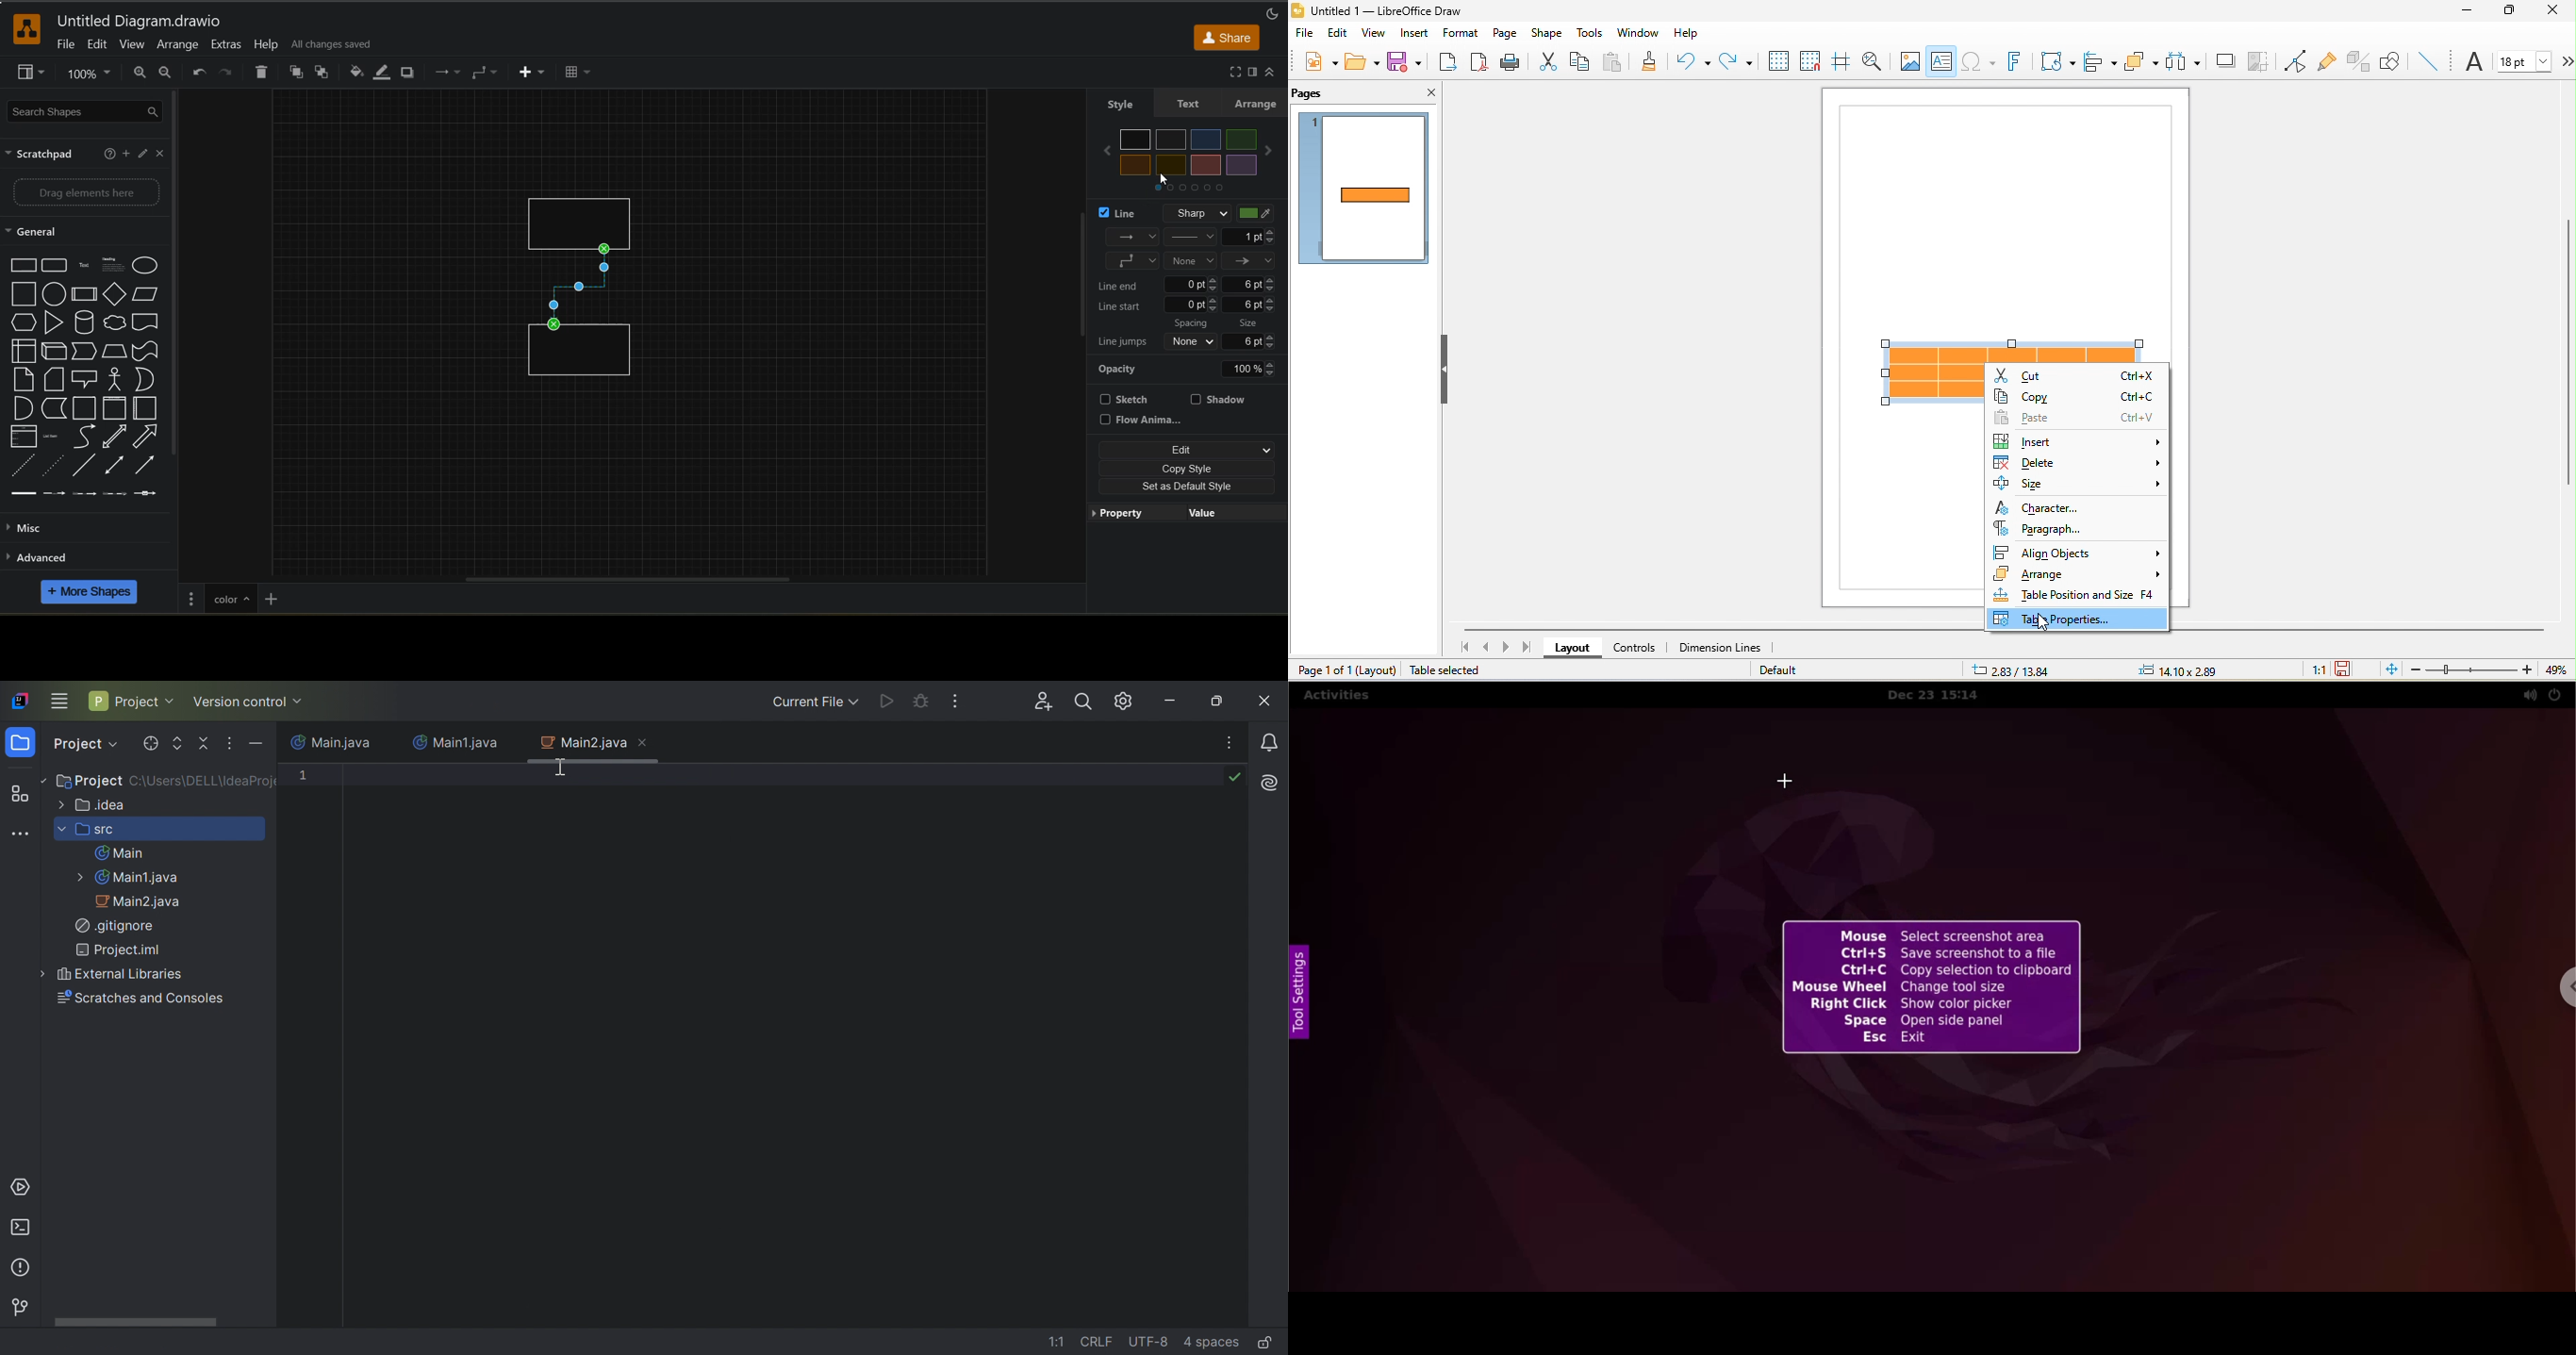  Describe the element at coordinates (2141, 60) in the screenshot. I see `arrange` at that location.